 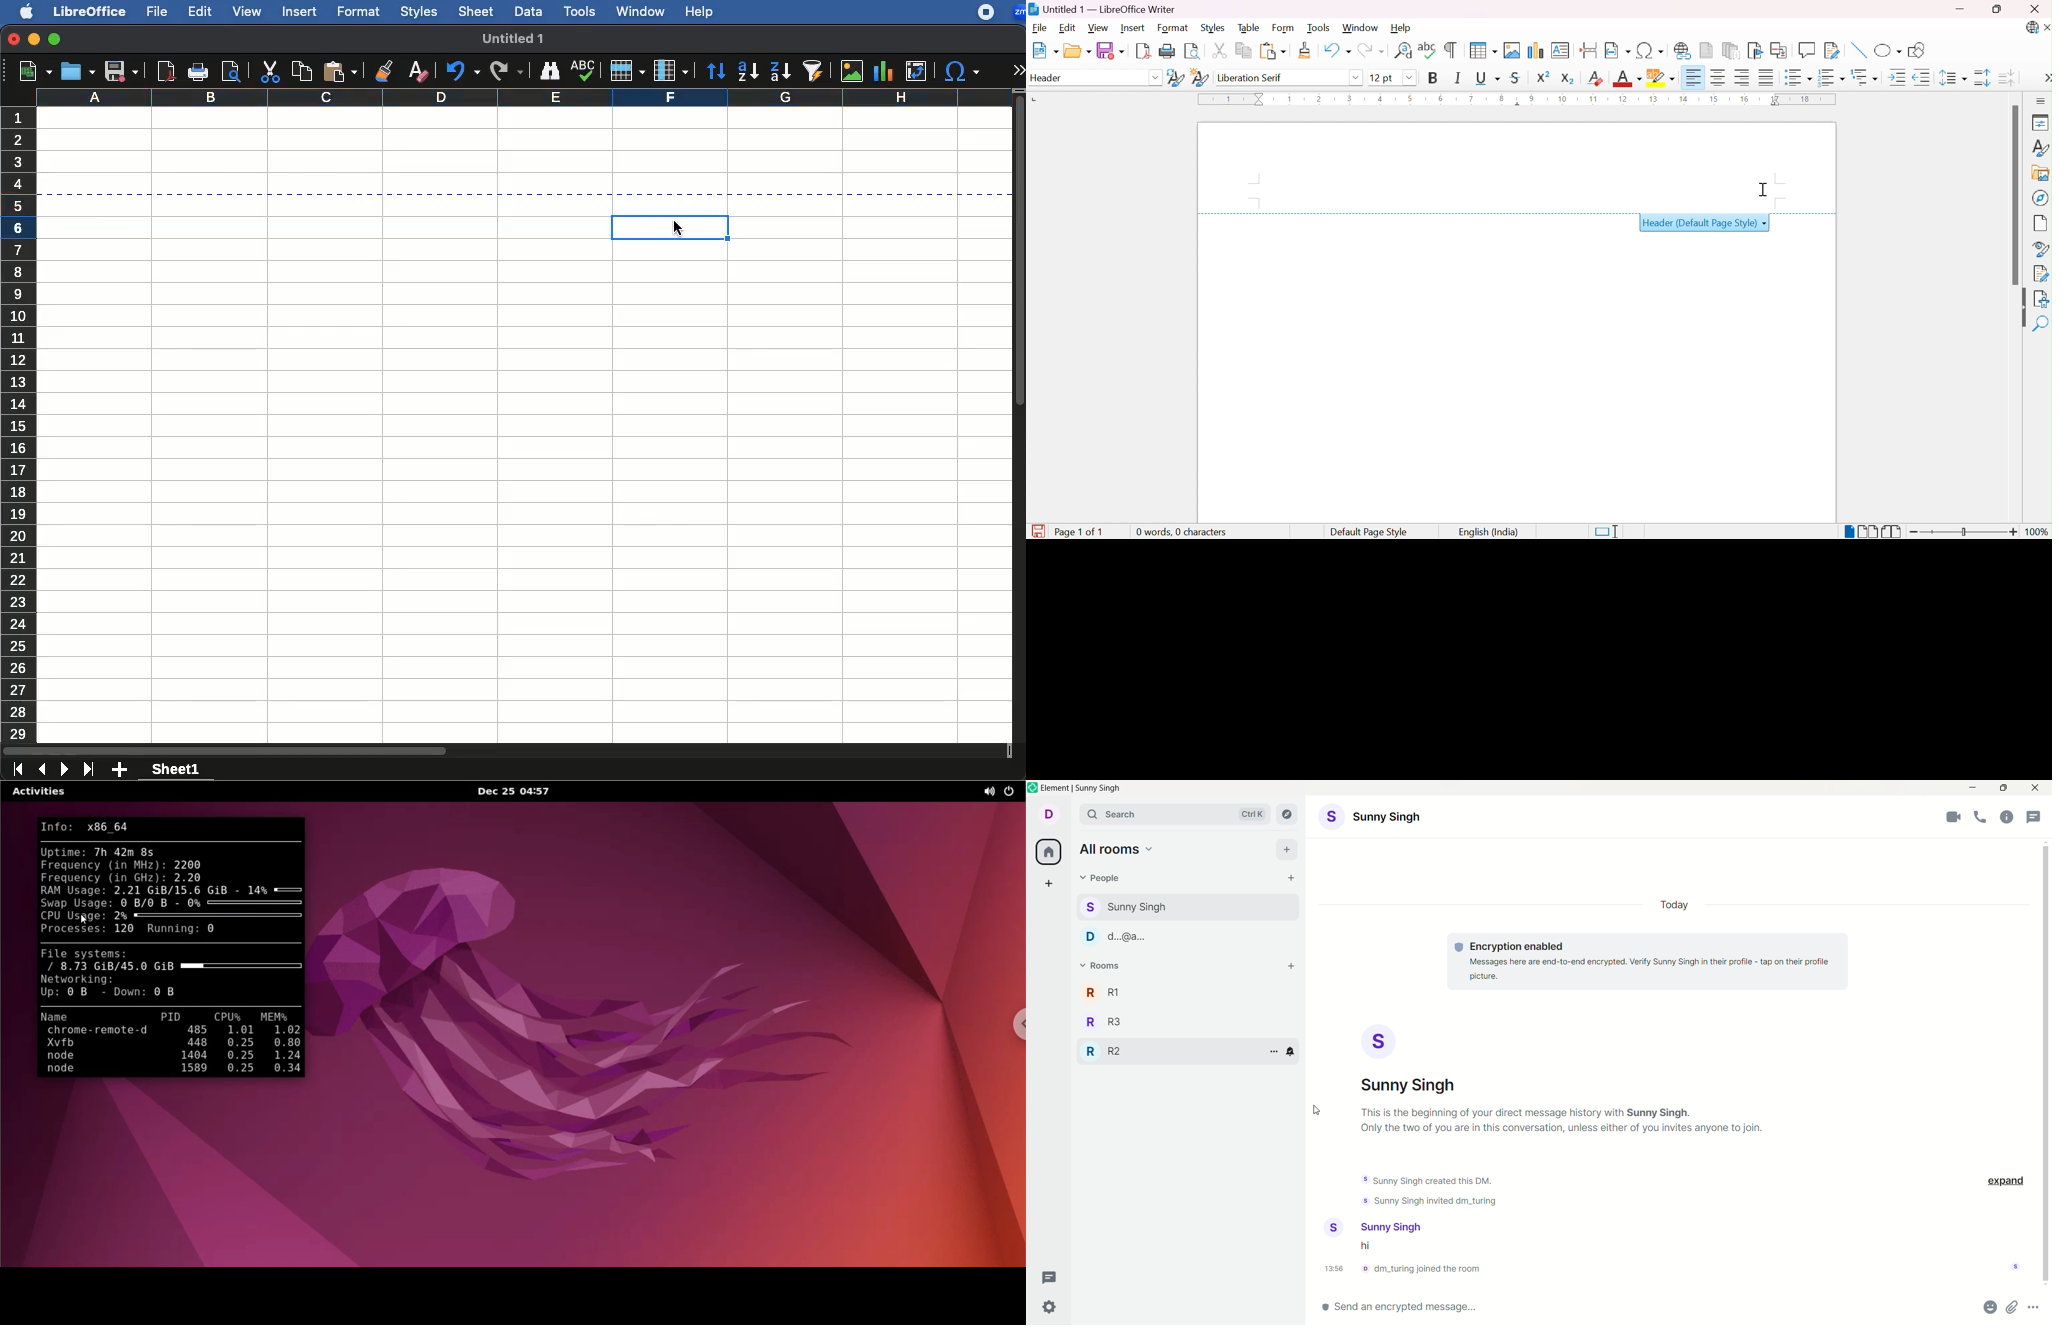 I want to click on Print, so click(x=1168, y=51).